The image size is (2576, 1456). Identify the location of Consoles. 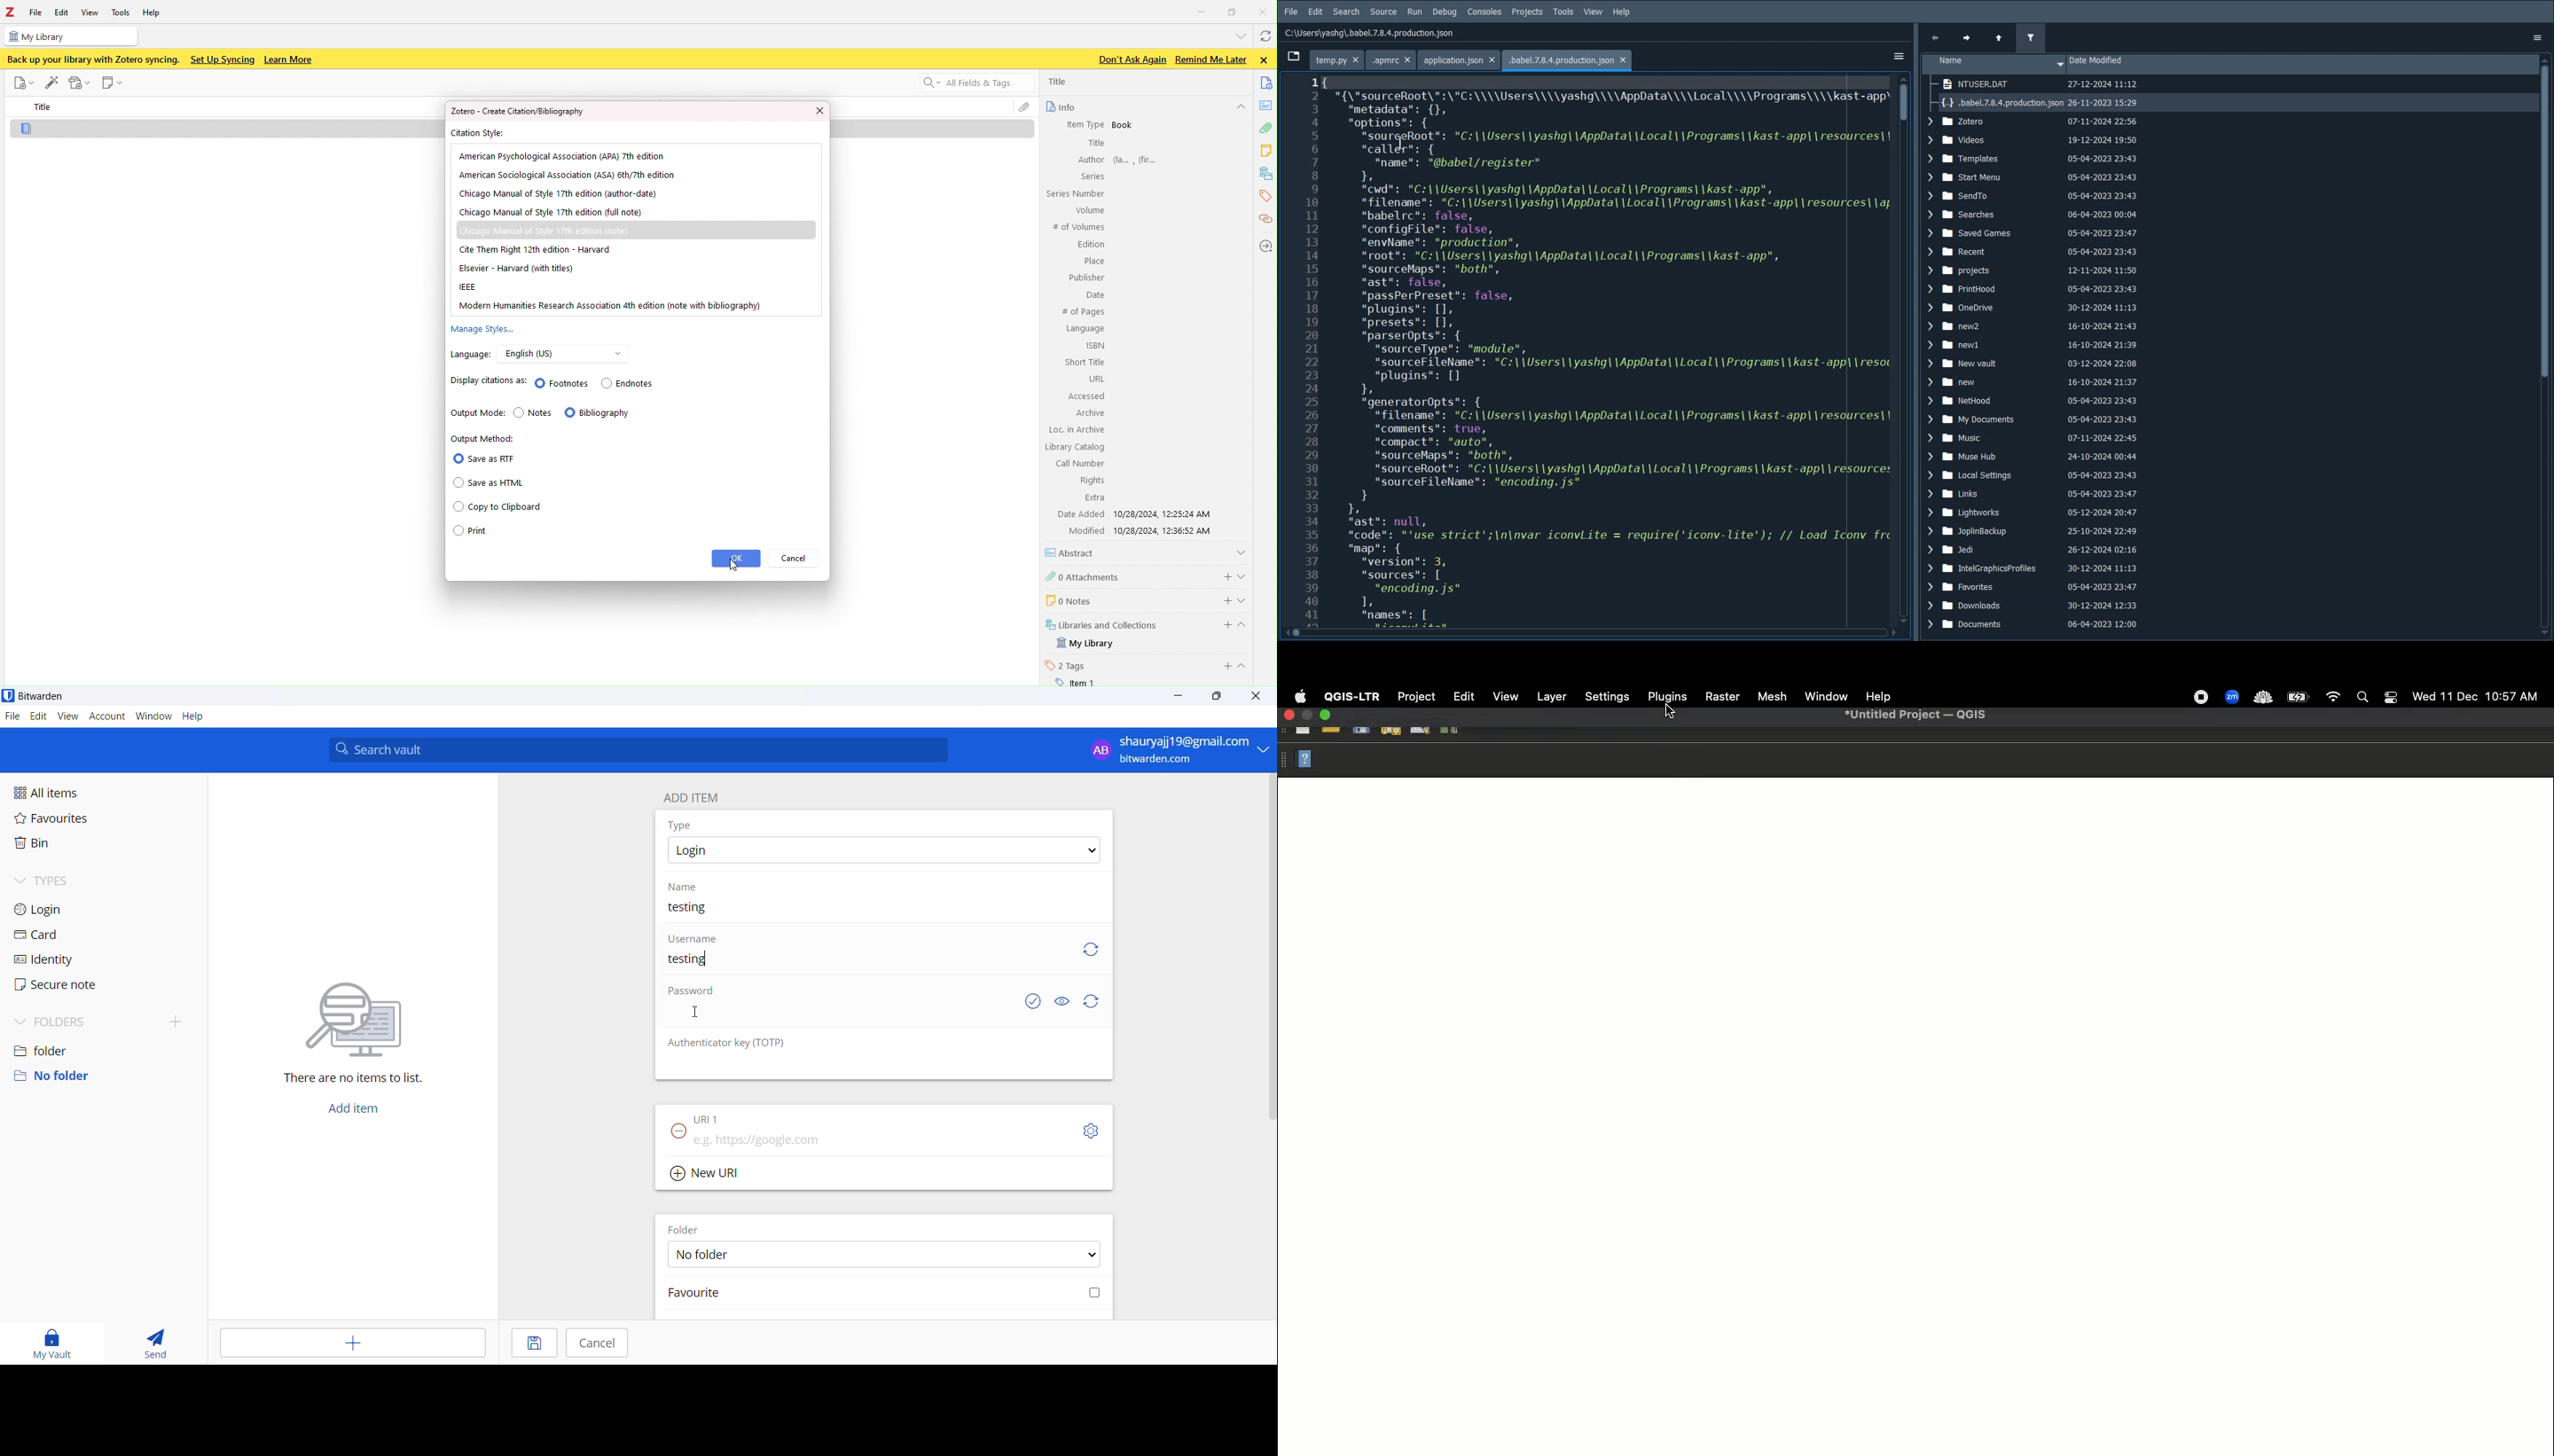
(1485, 13).